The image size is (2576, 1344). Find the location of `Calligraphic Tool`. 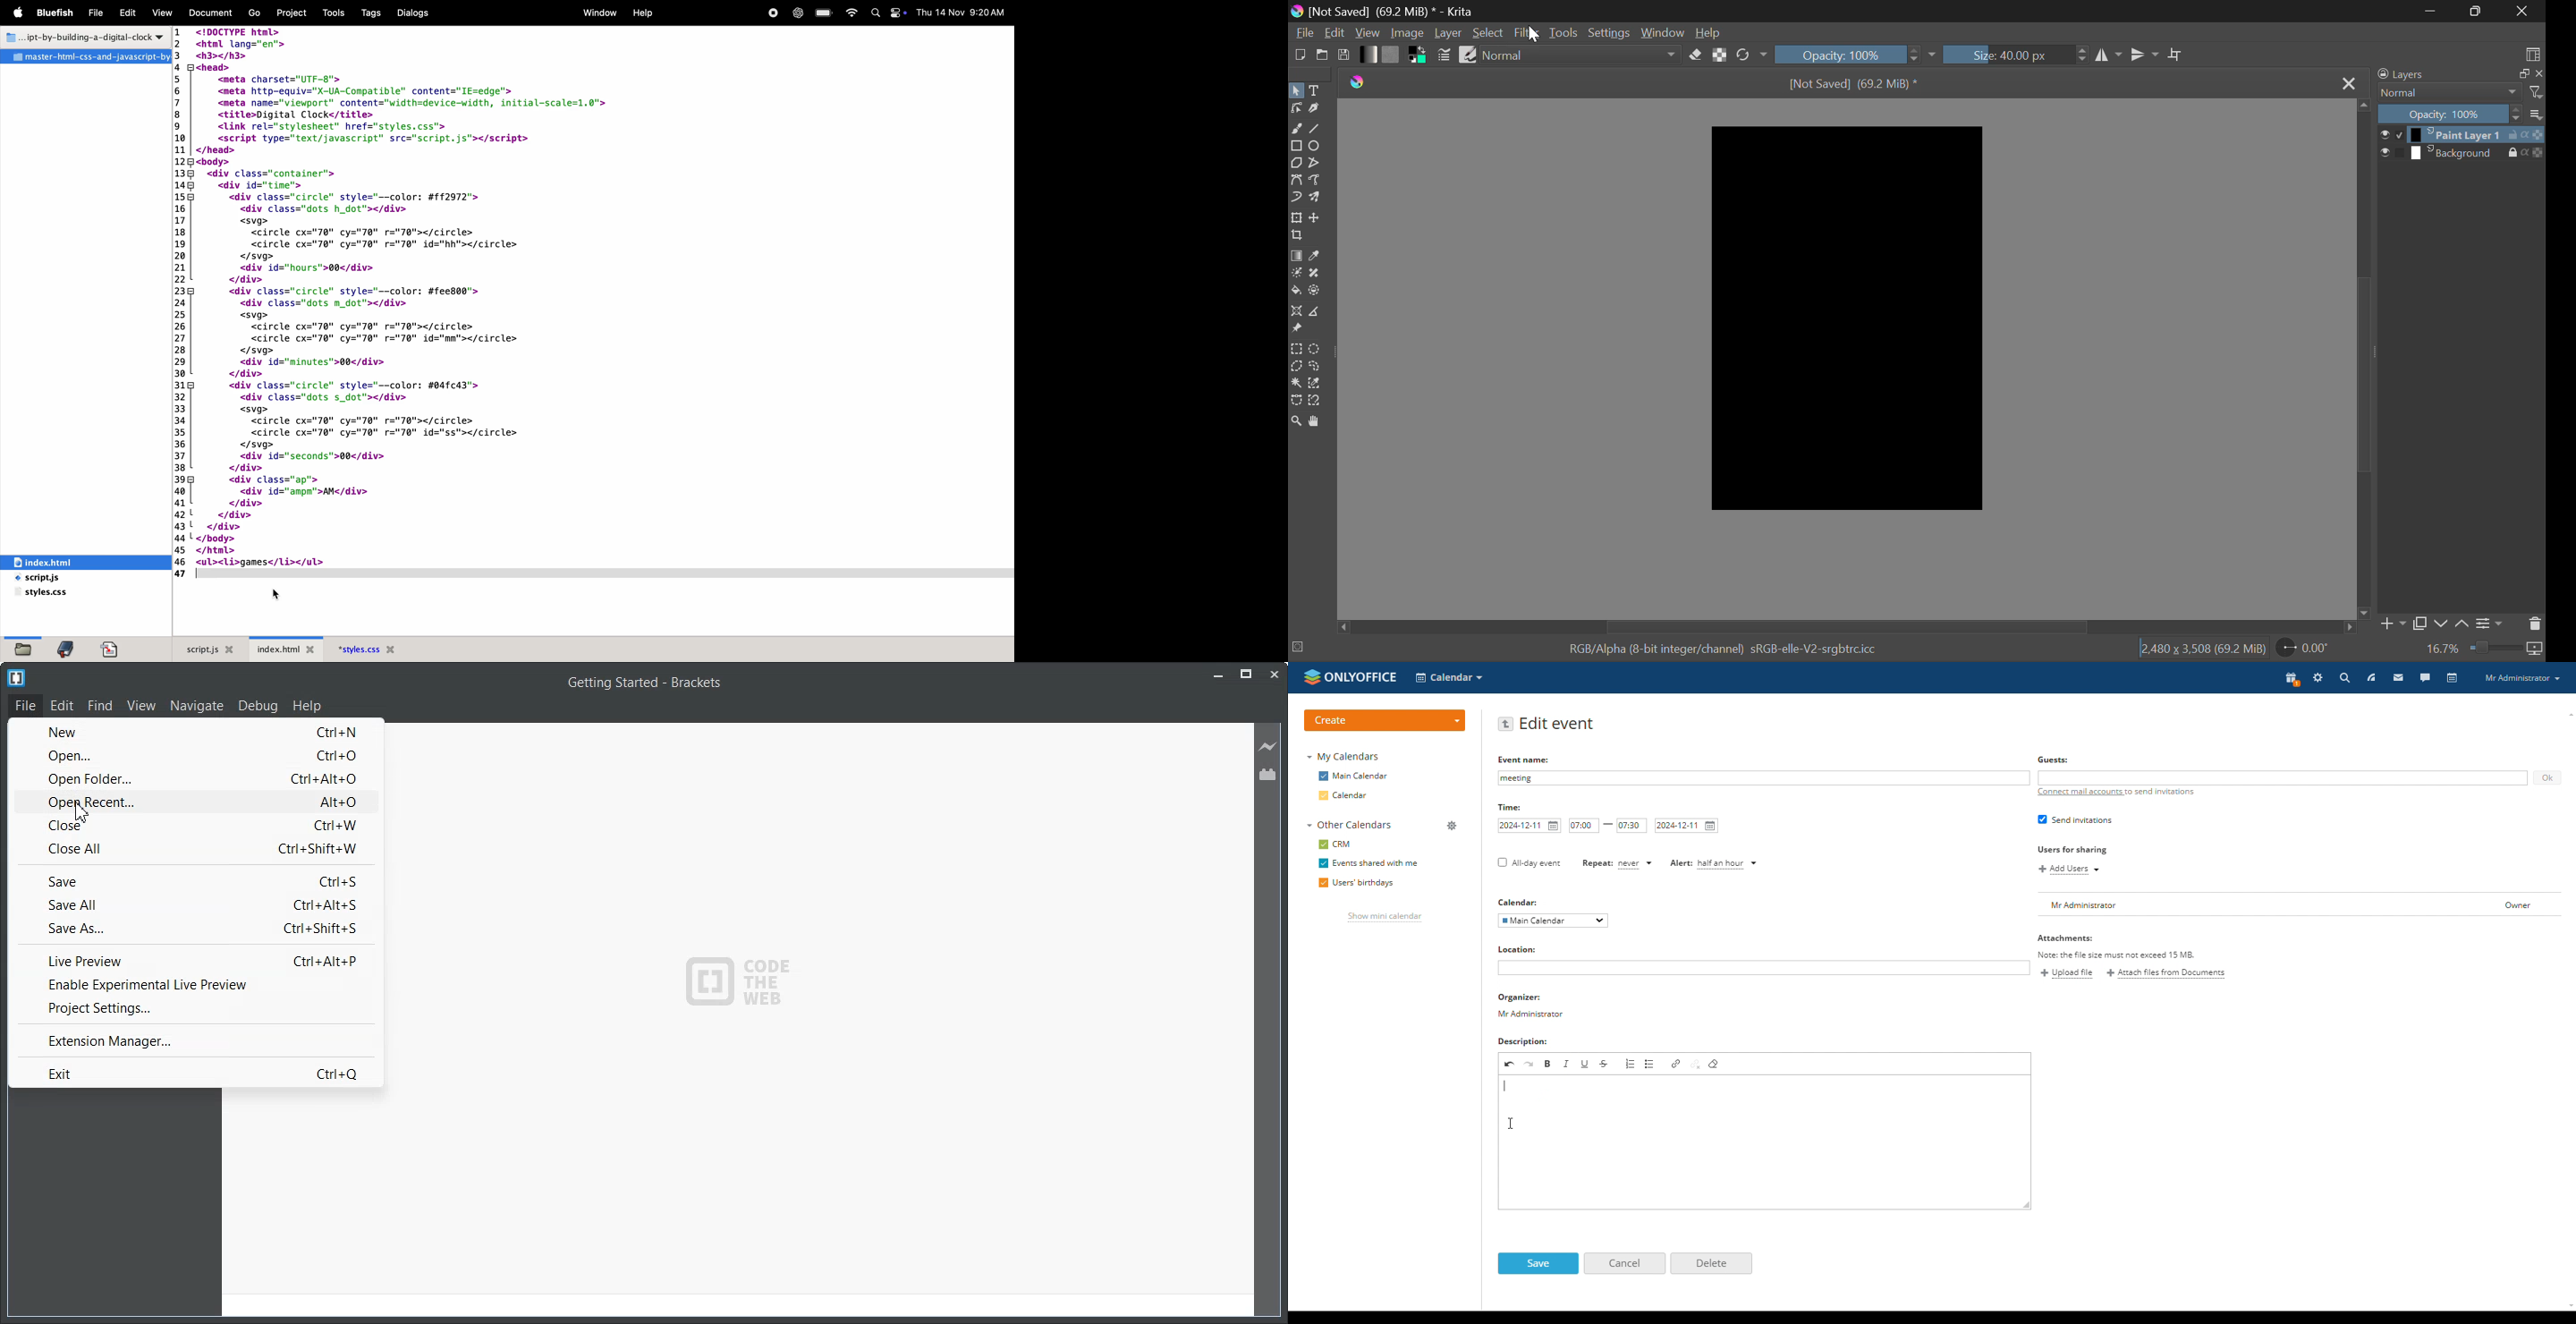

Calligraphic Tool is located at coordinates (1314, 109).